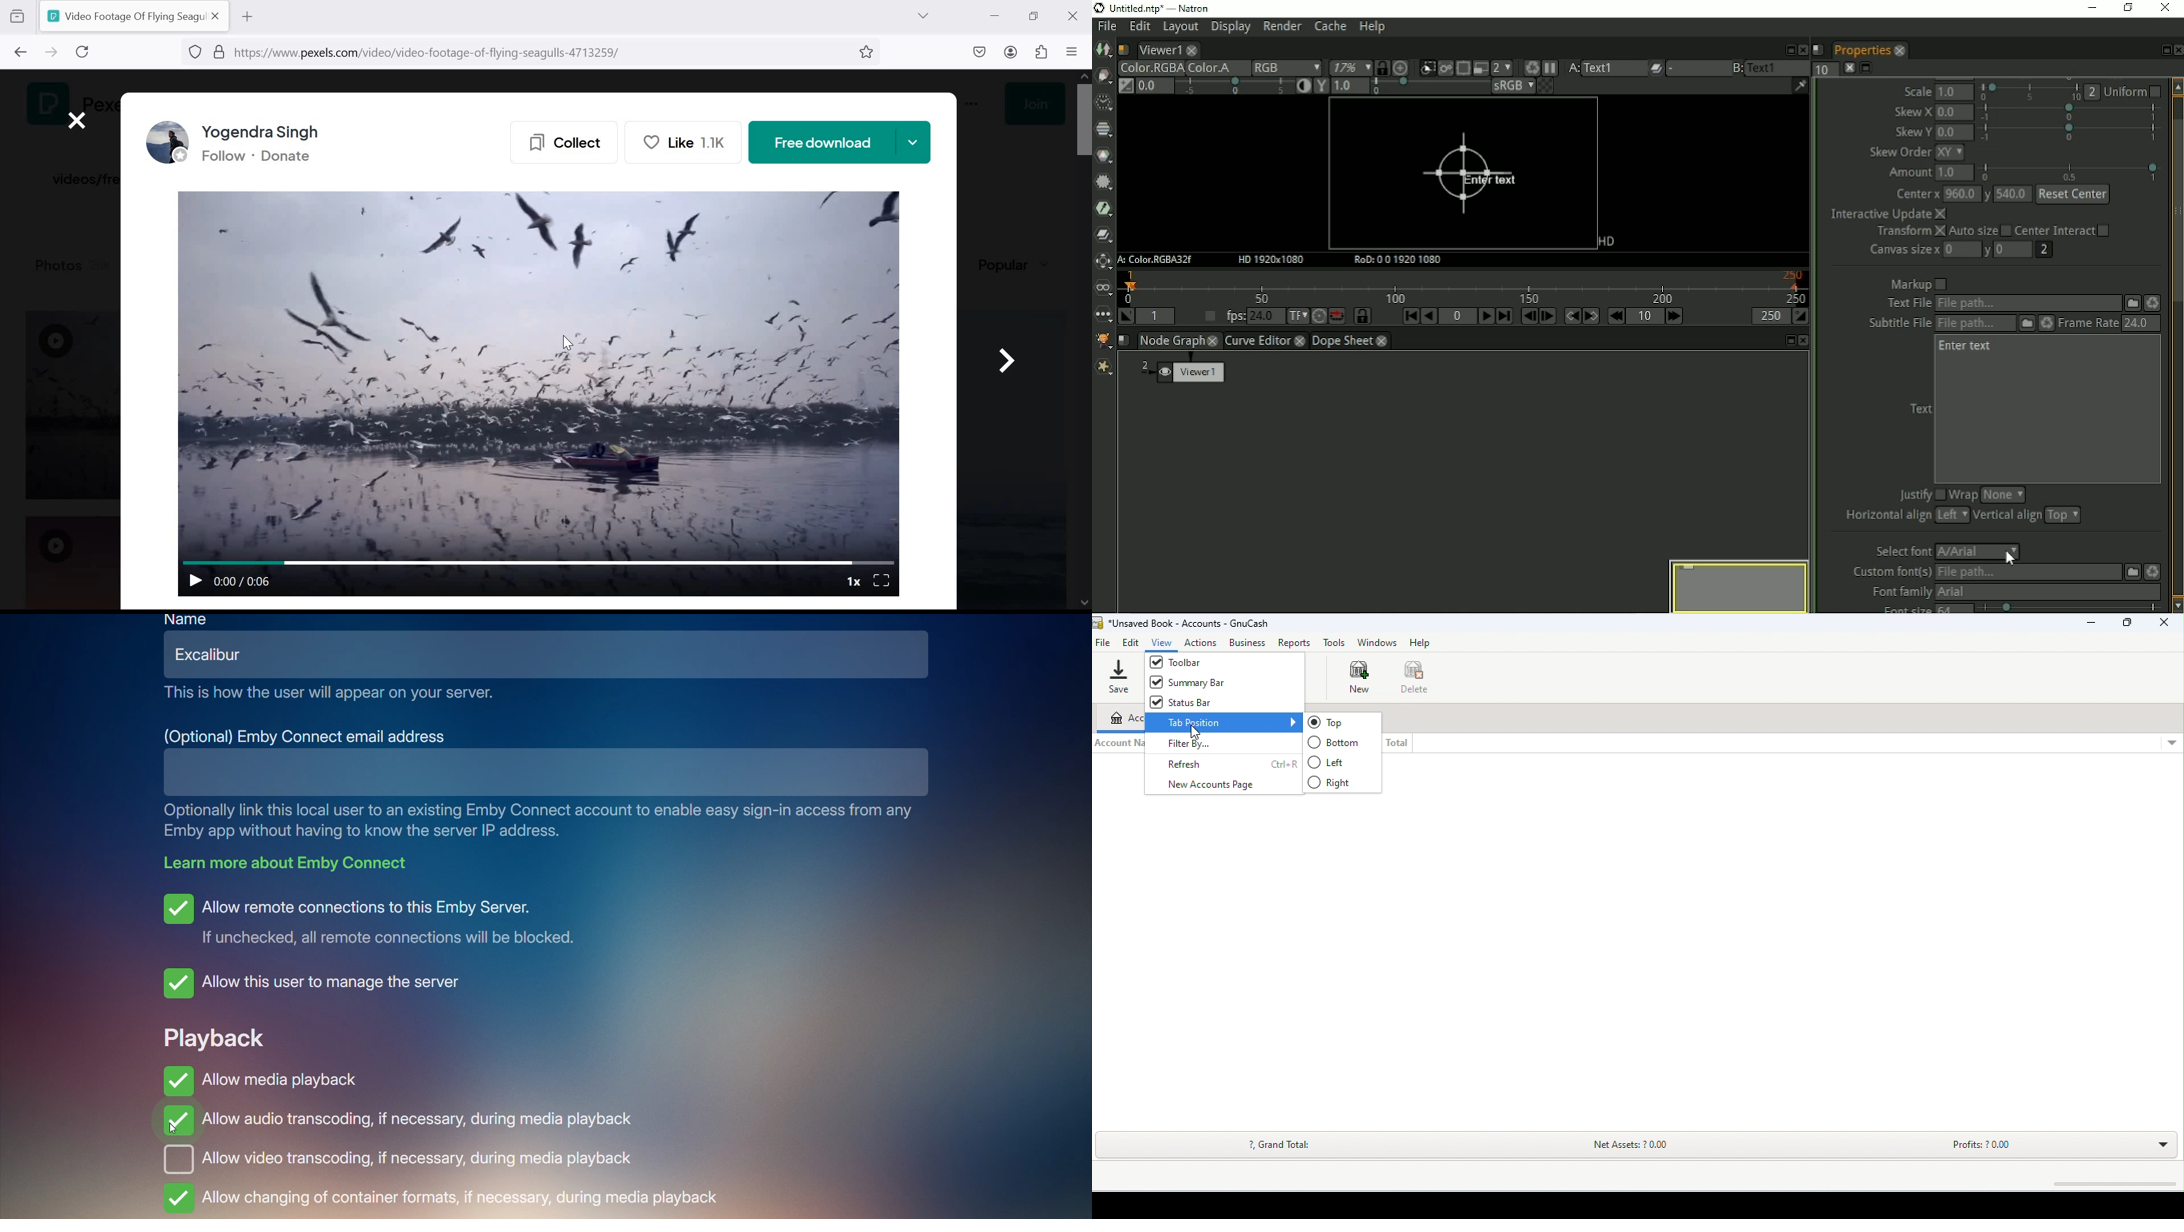 The image size is (2184, 1232). Describe the element at coordinates (1343, 762) in the screenshot. I see `left` at that location.